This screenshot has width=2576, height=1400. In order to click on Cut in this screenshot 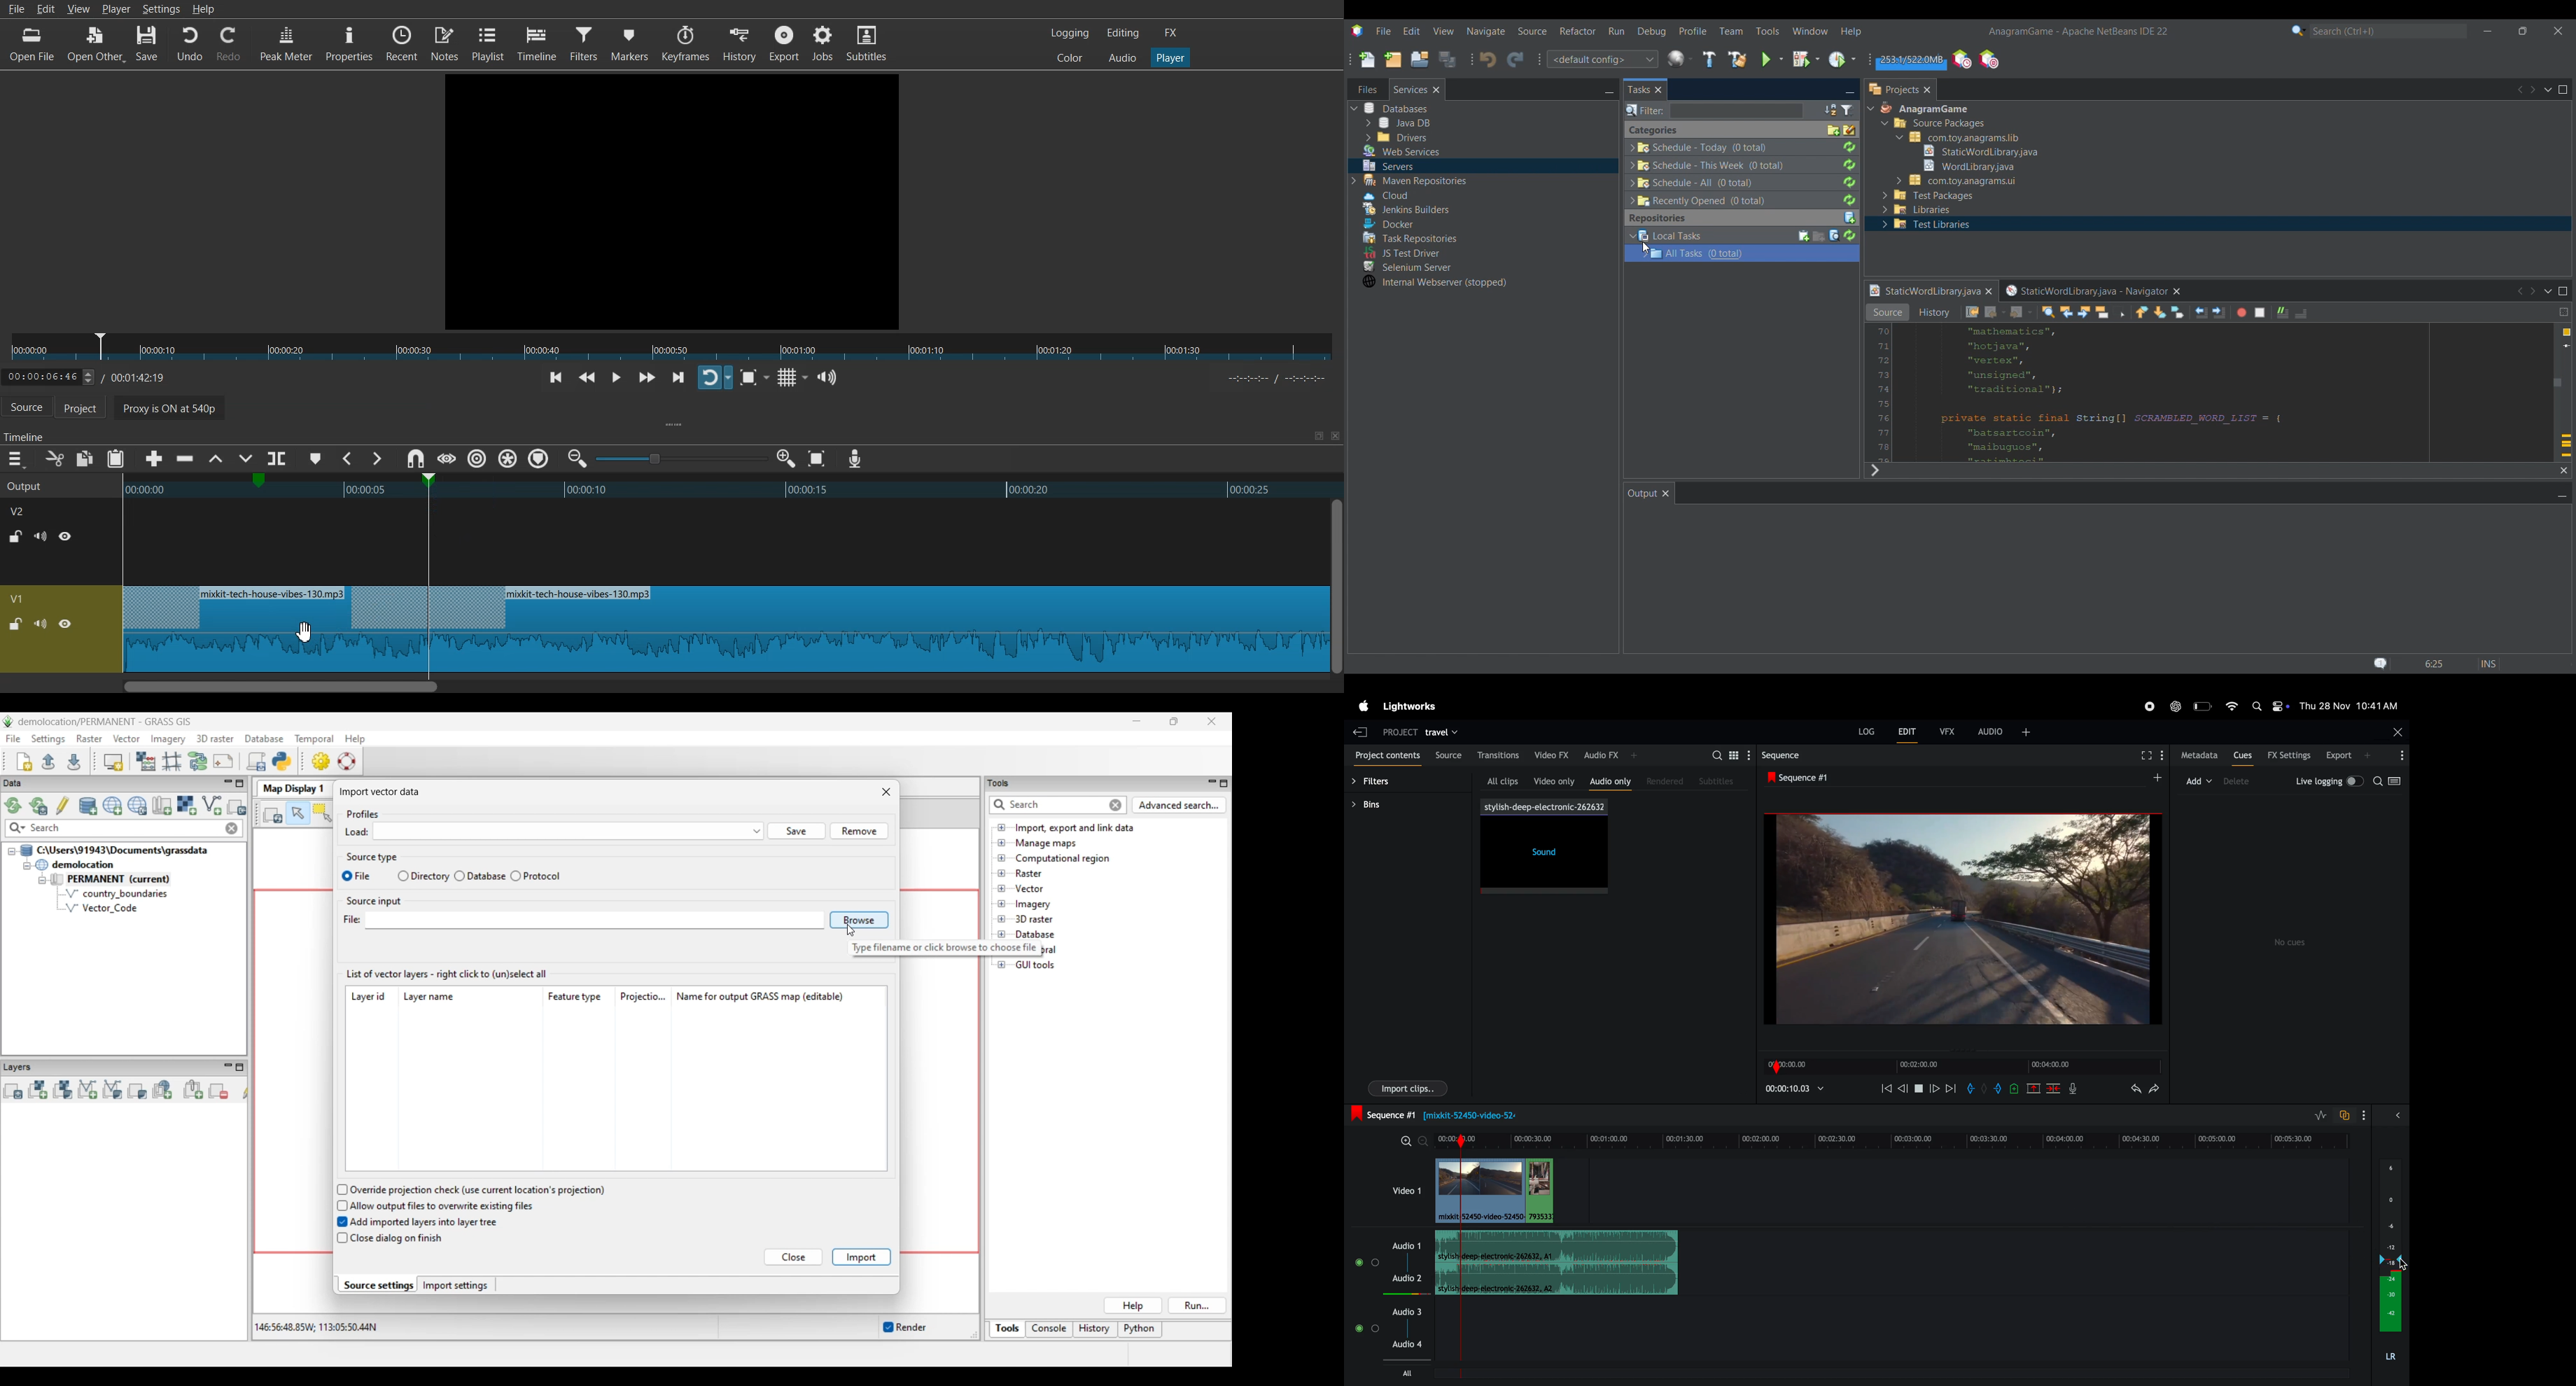, I will do `click(55, 458)`.